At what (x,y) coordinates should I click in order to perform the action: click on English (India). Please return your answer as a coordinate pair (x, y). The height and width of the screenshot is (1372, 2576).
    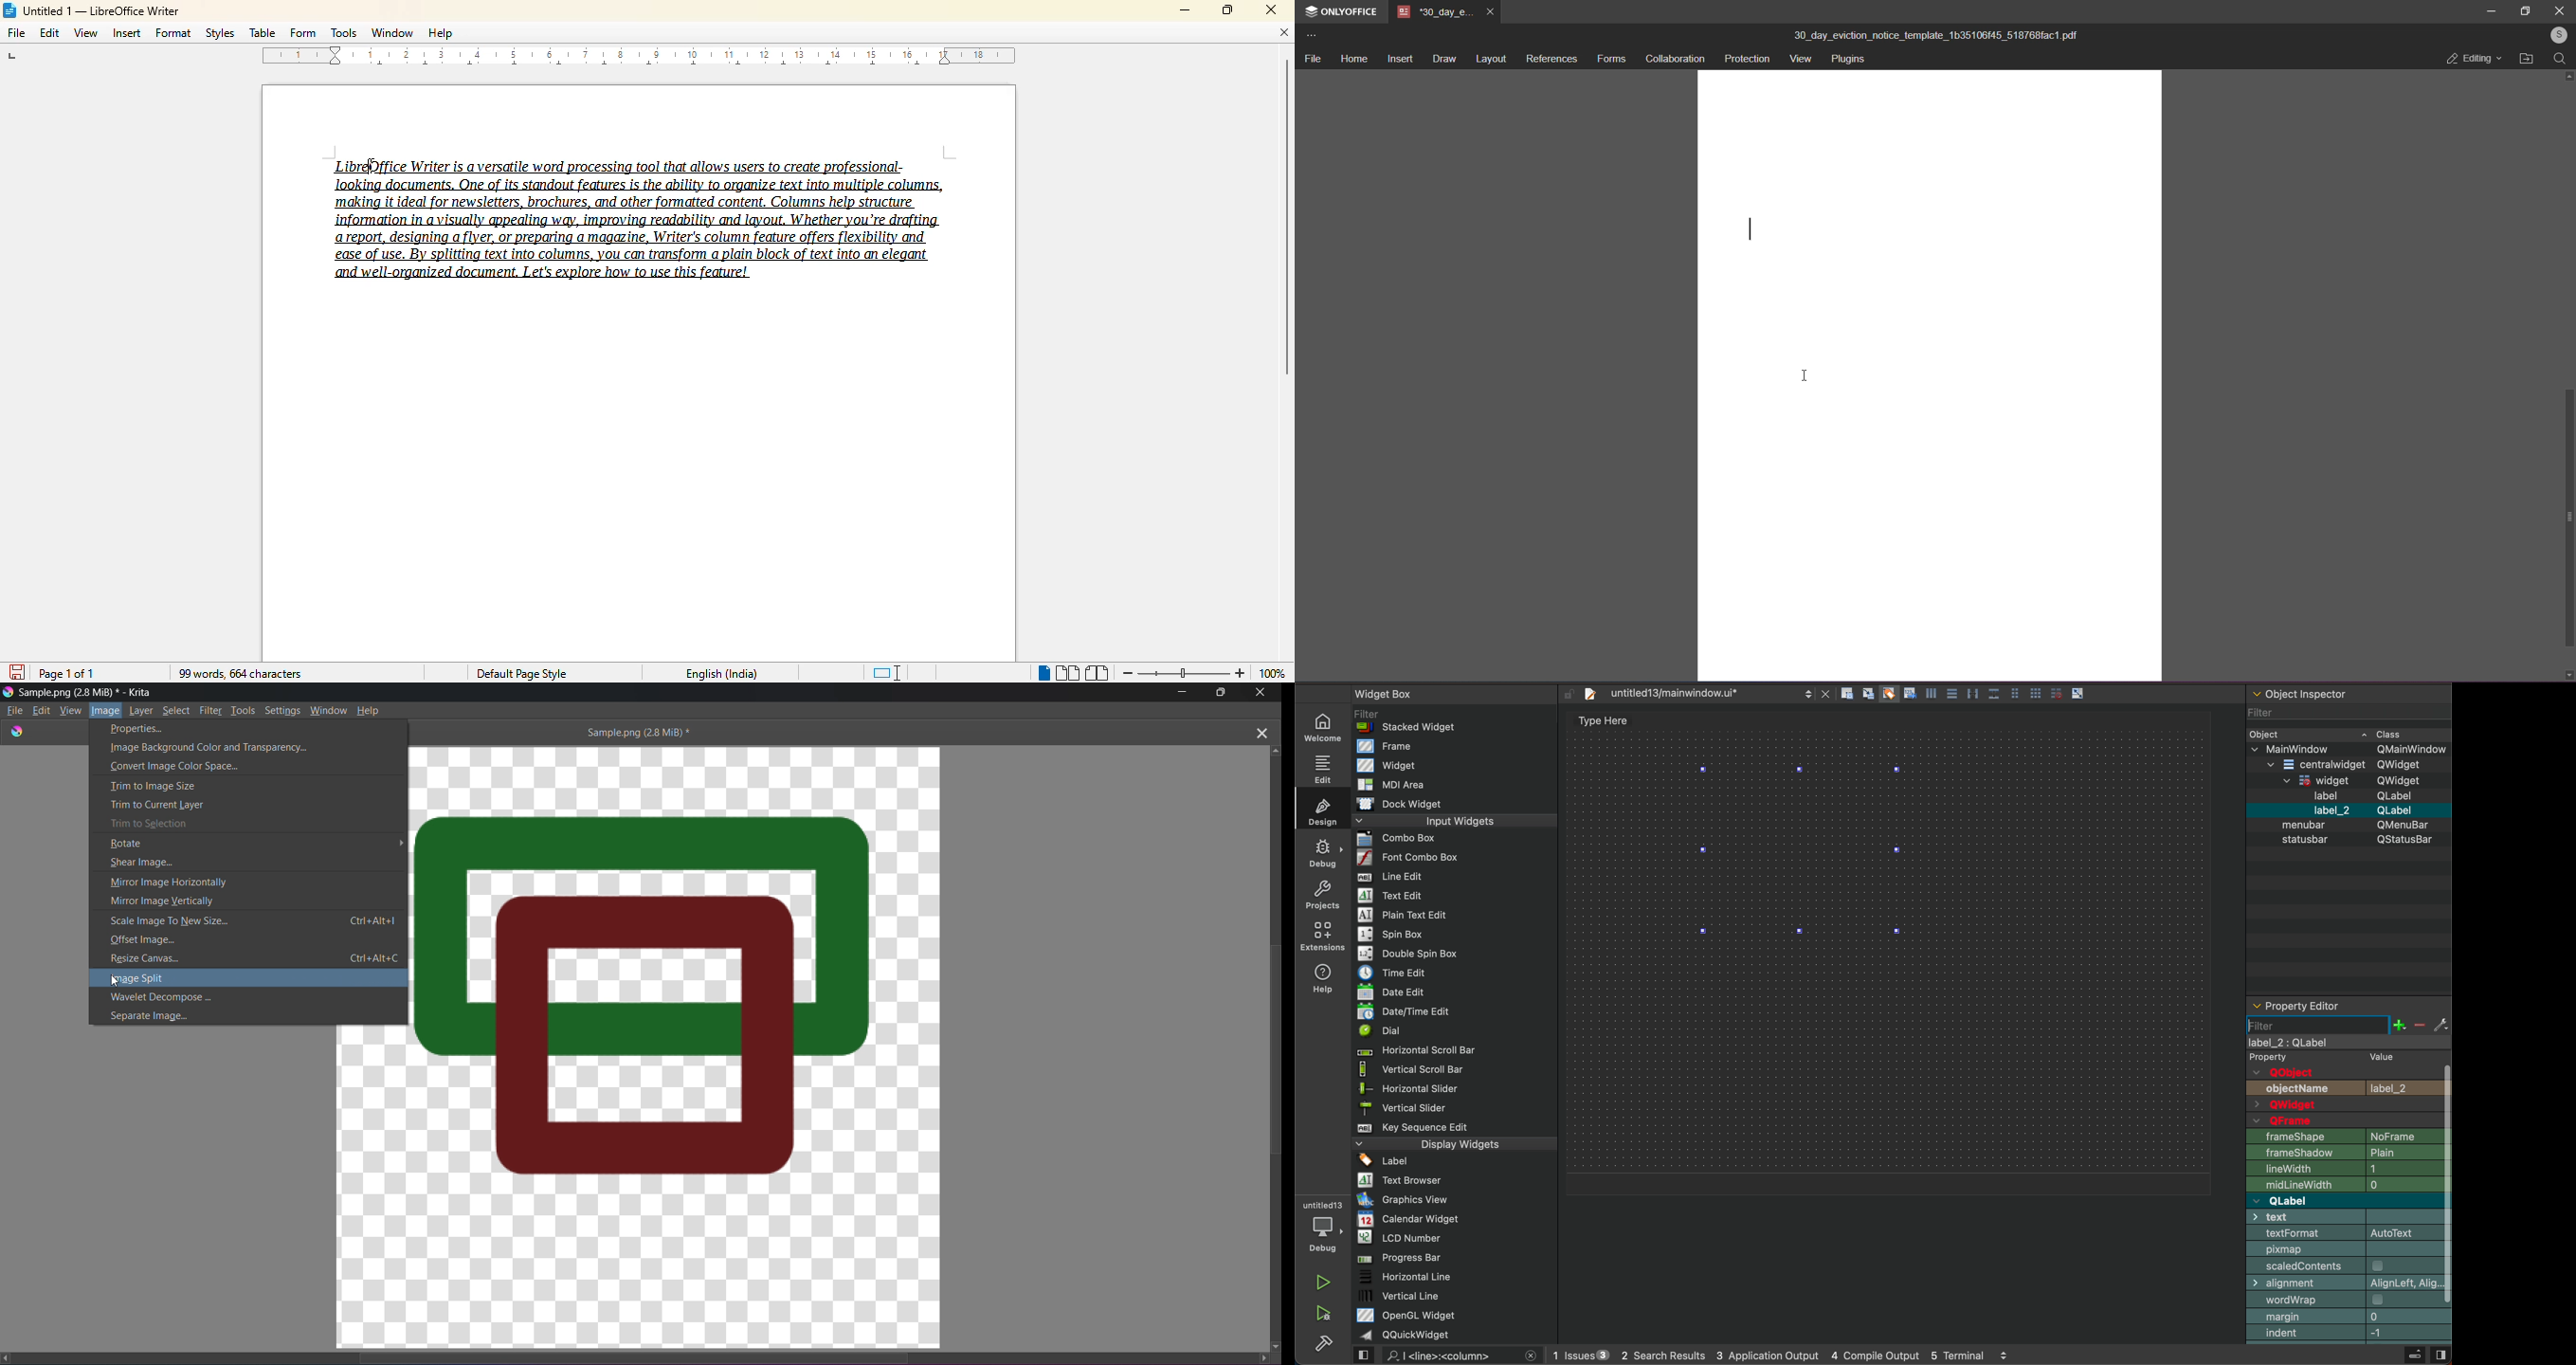
    Looking at the image, I should click on (722, 674).